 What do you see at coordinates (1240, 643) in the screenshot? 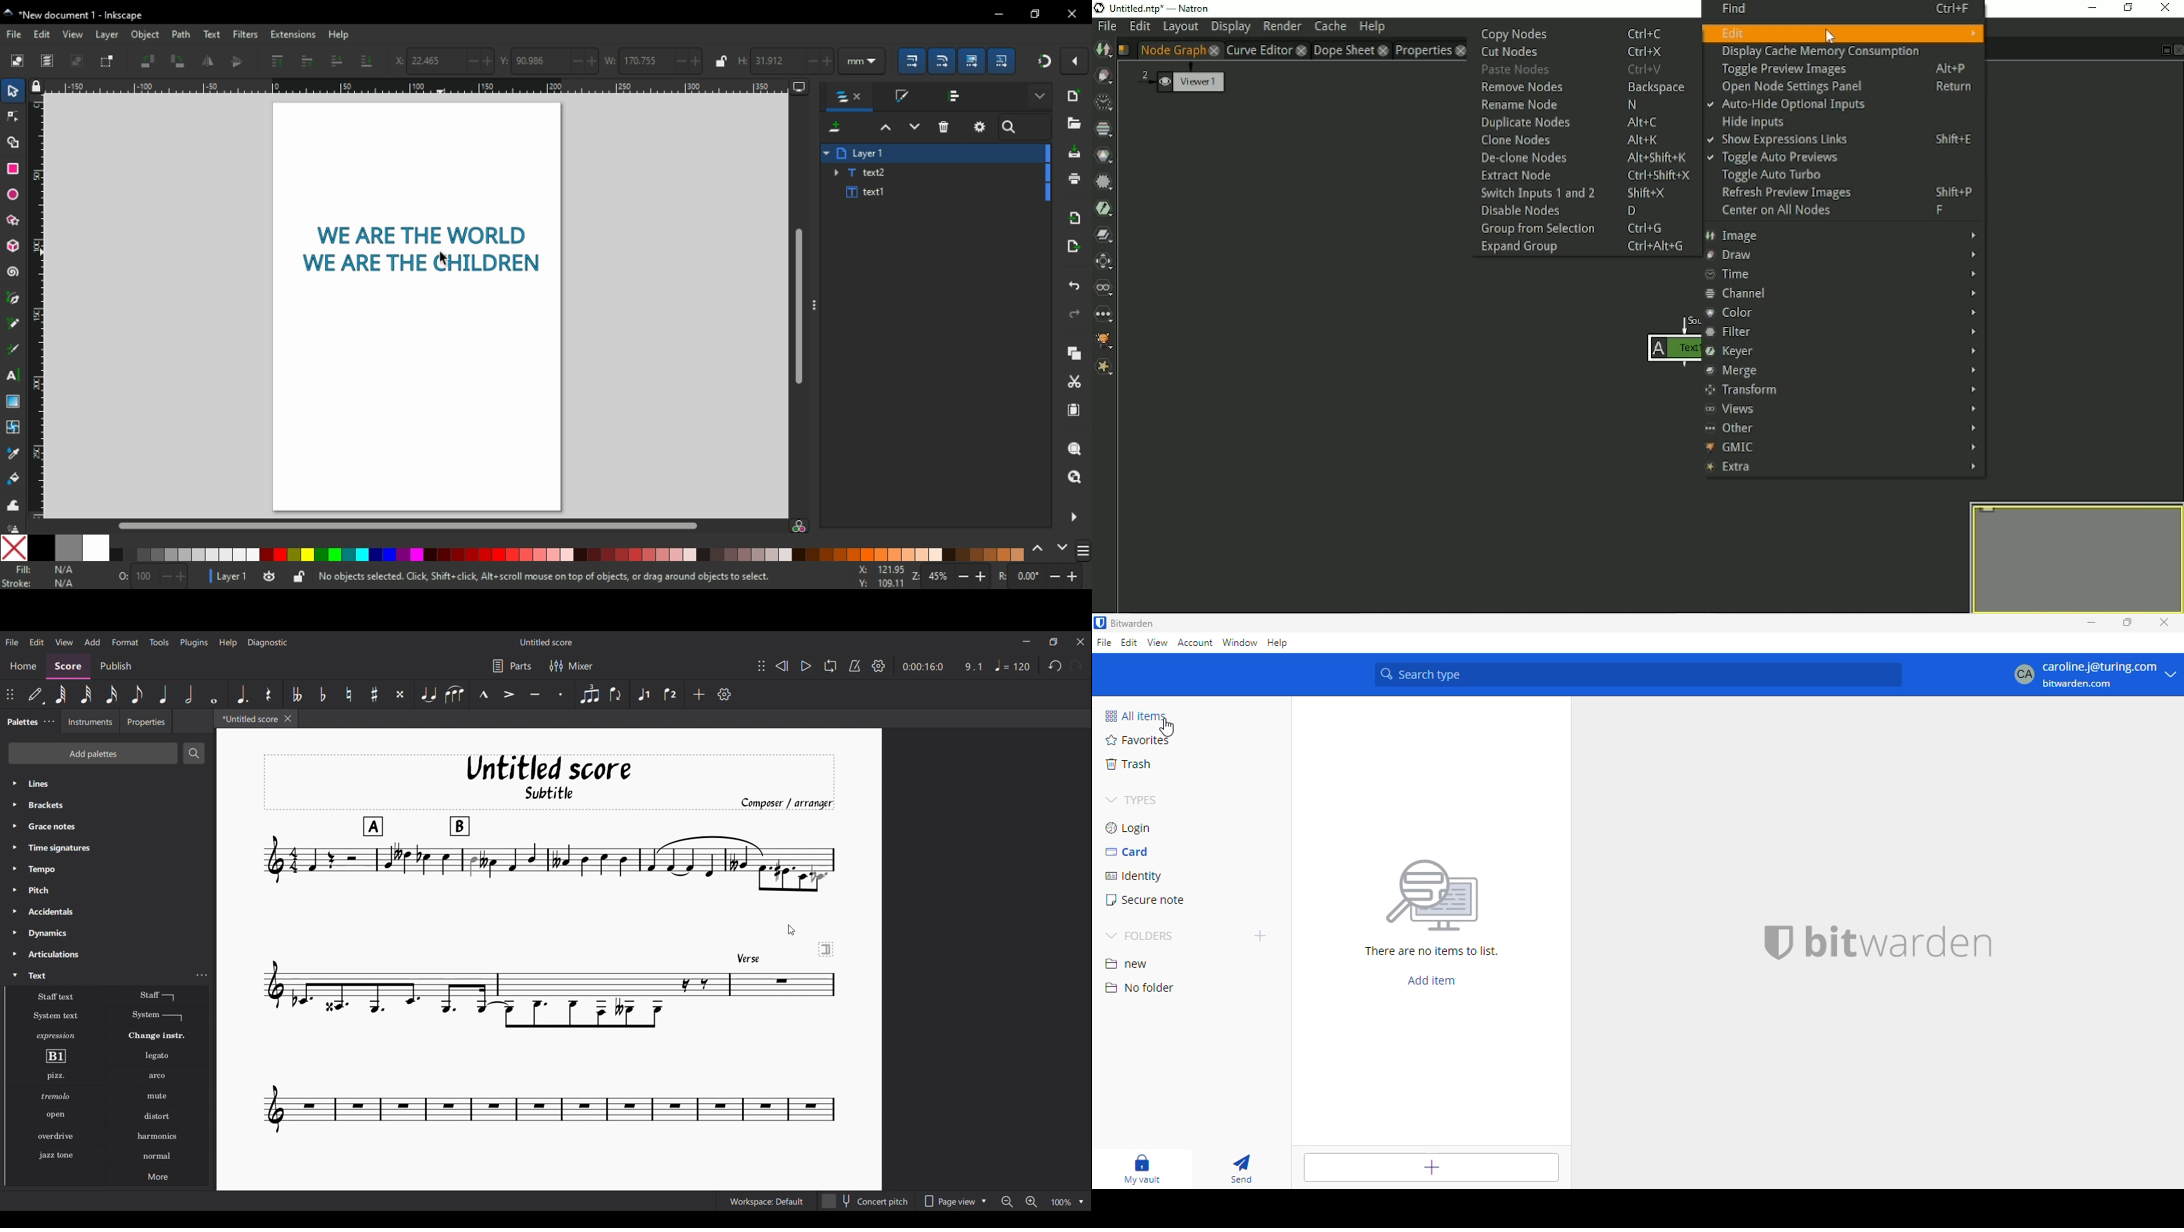
I see `window` at bounding box center [1240, 643].